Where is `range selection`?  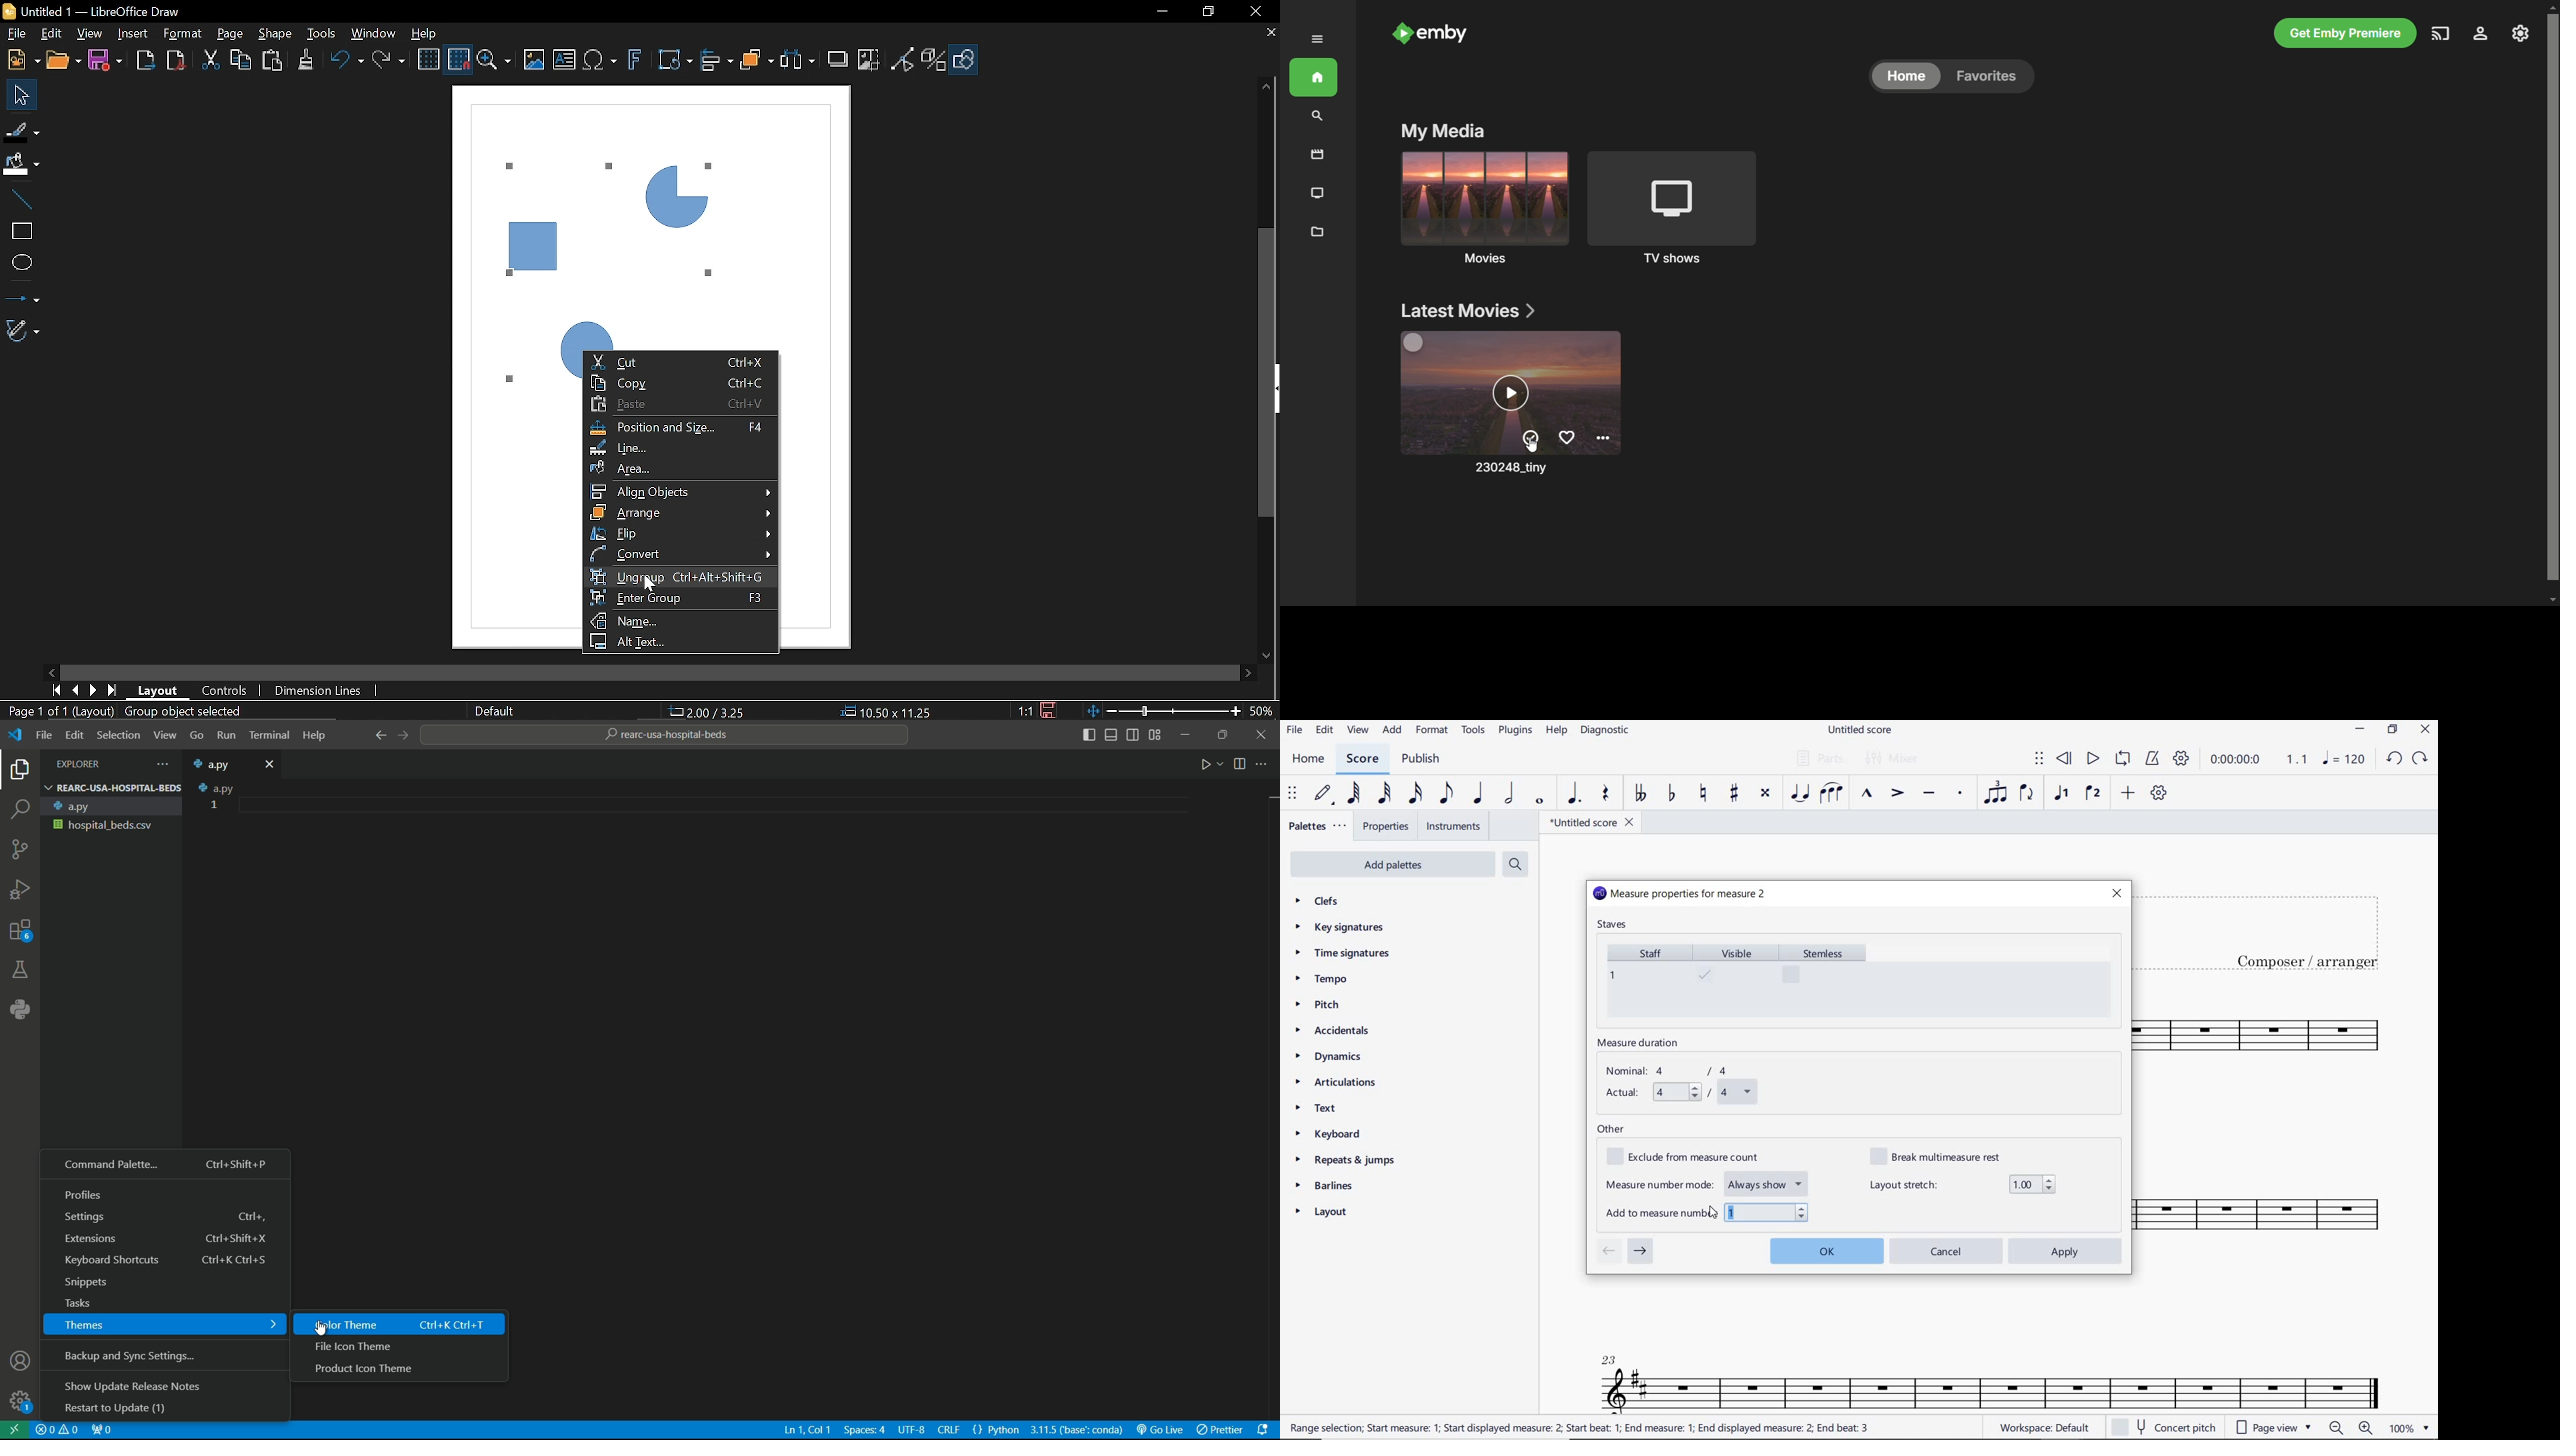 range selection is located at coordinates (1579, 1428).